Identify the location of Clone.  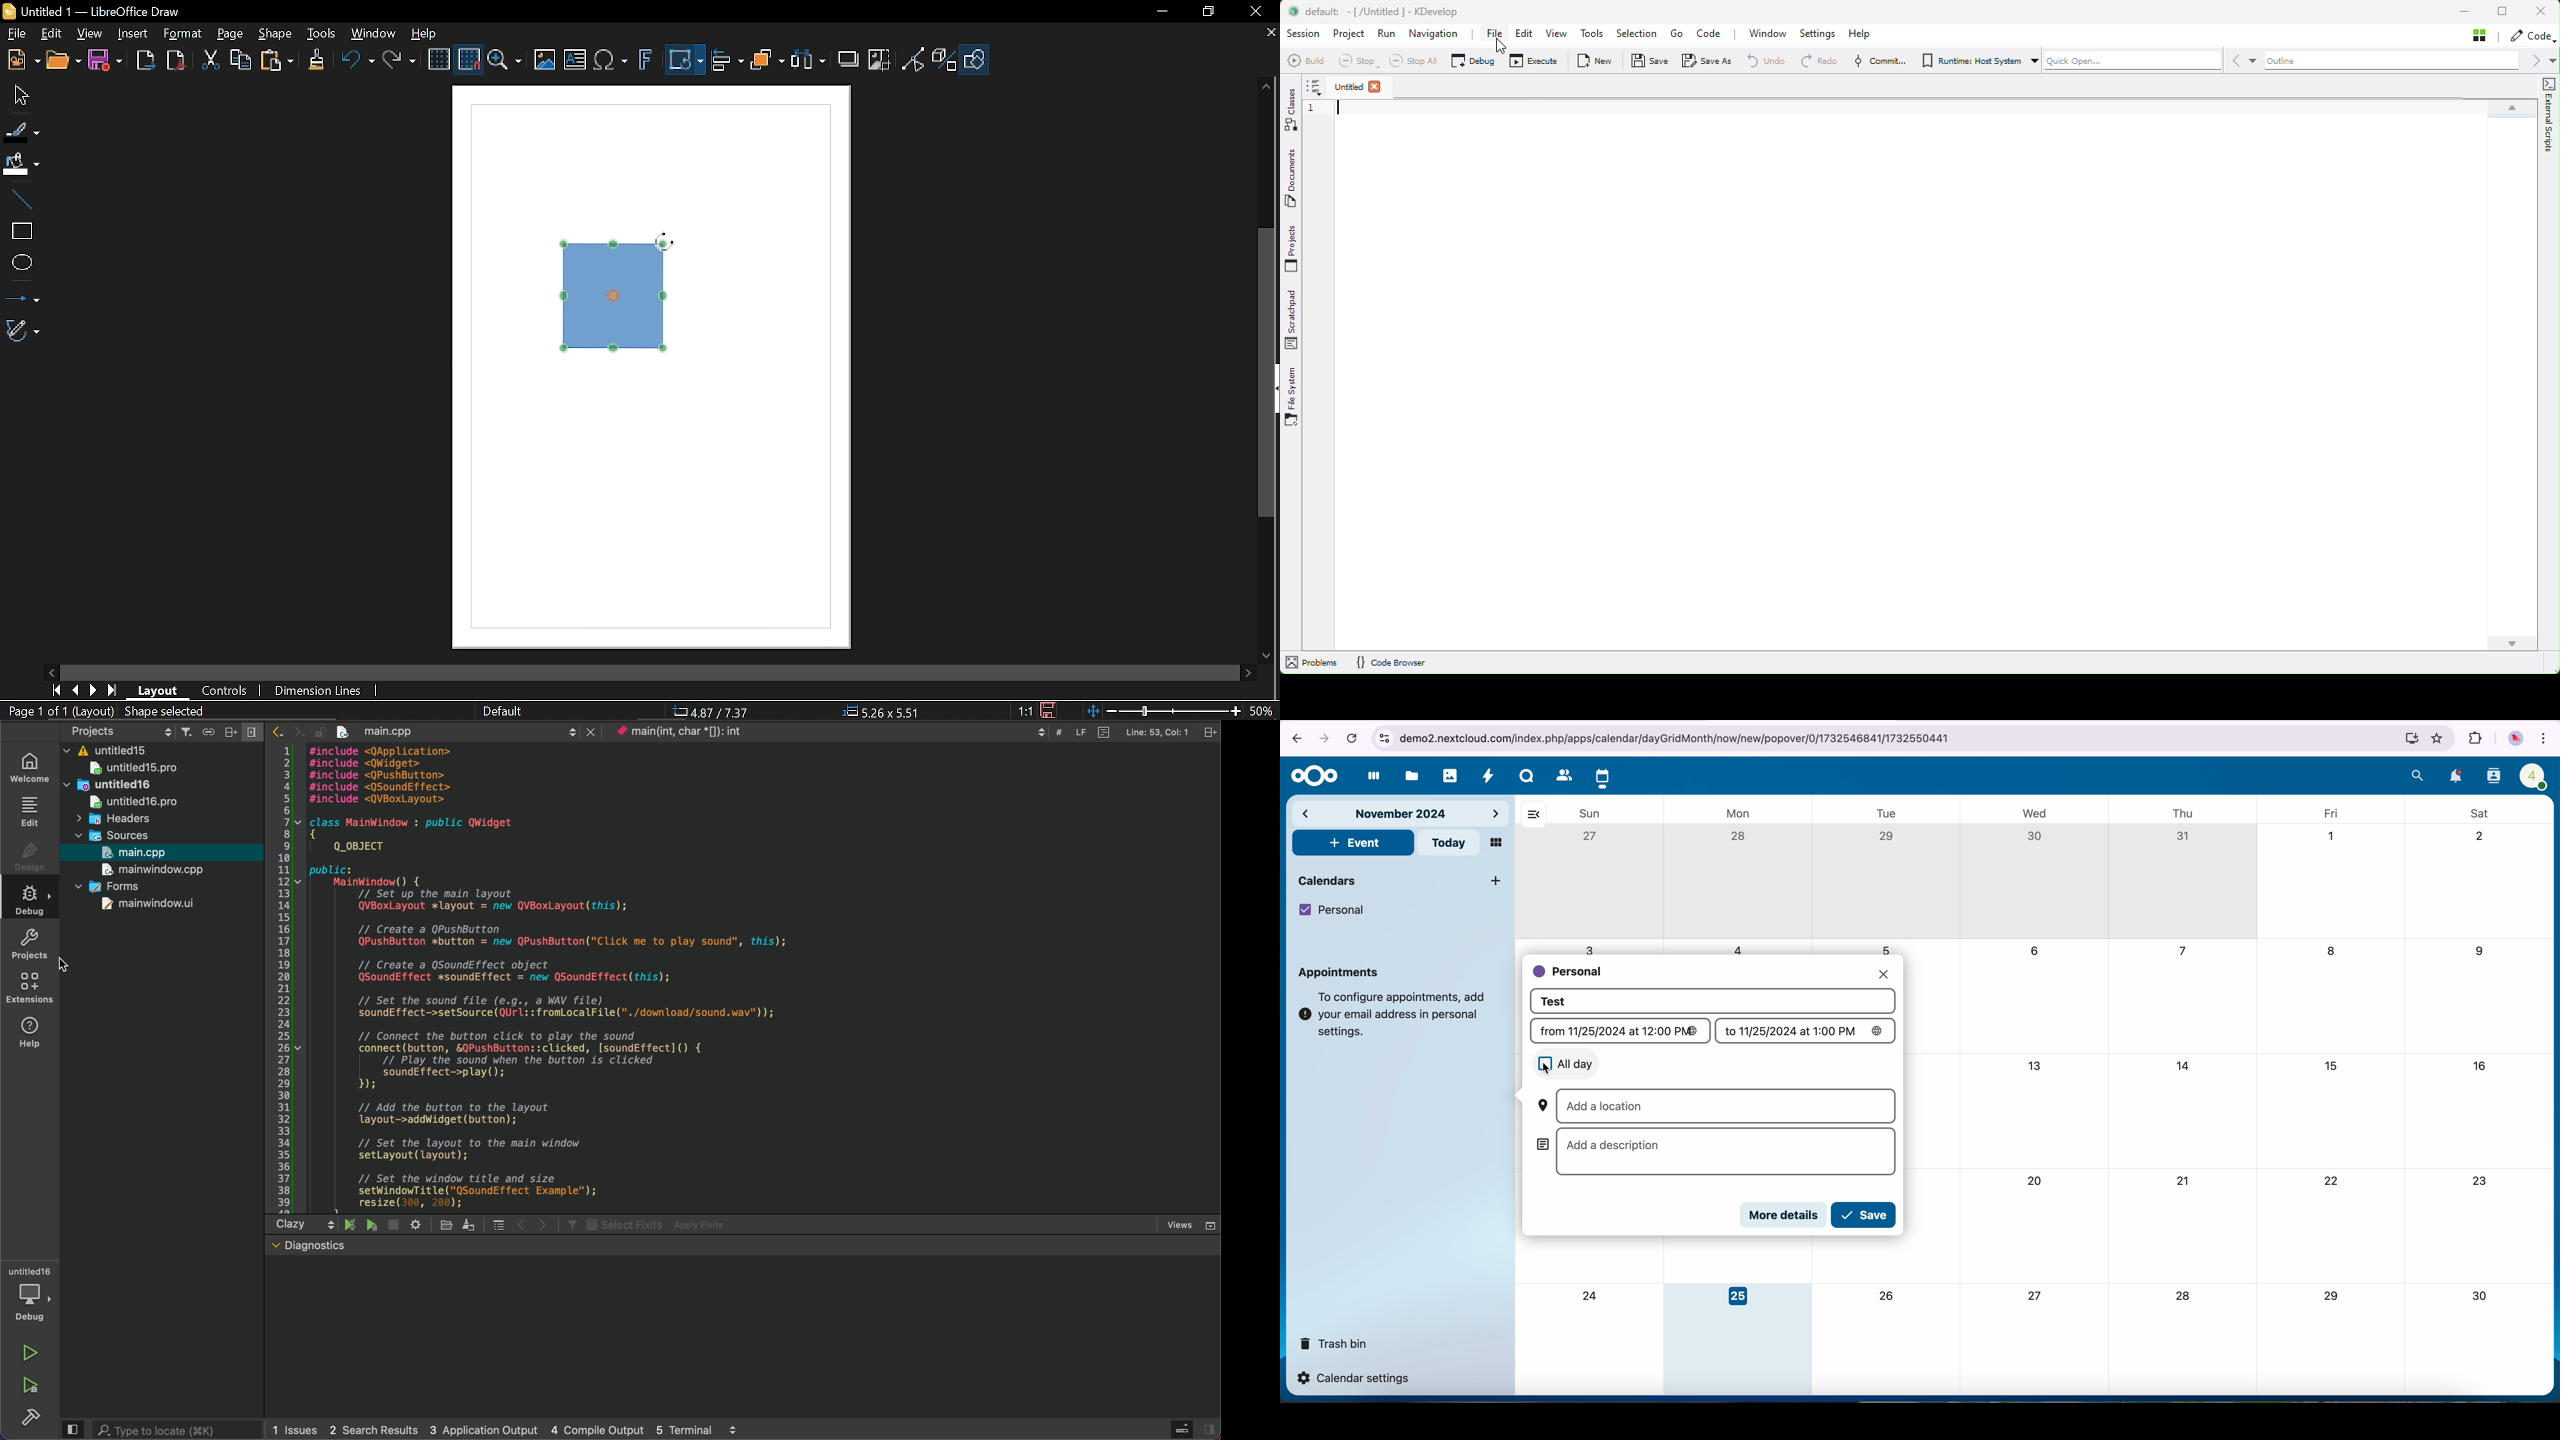
(314, 61).